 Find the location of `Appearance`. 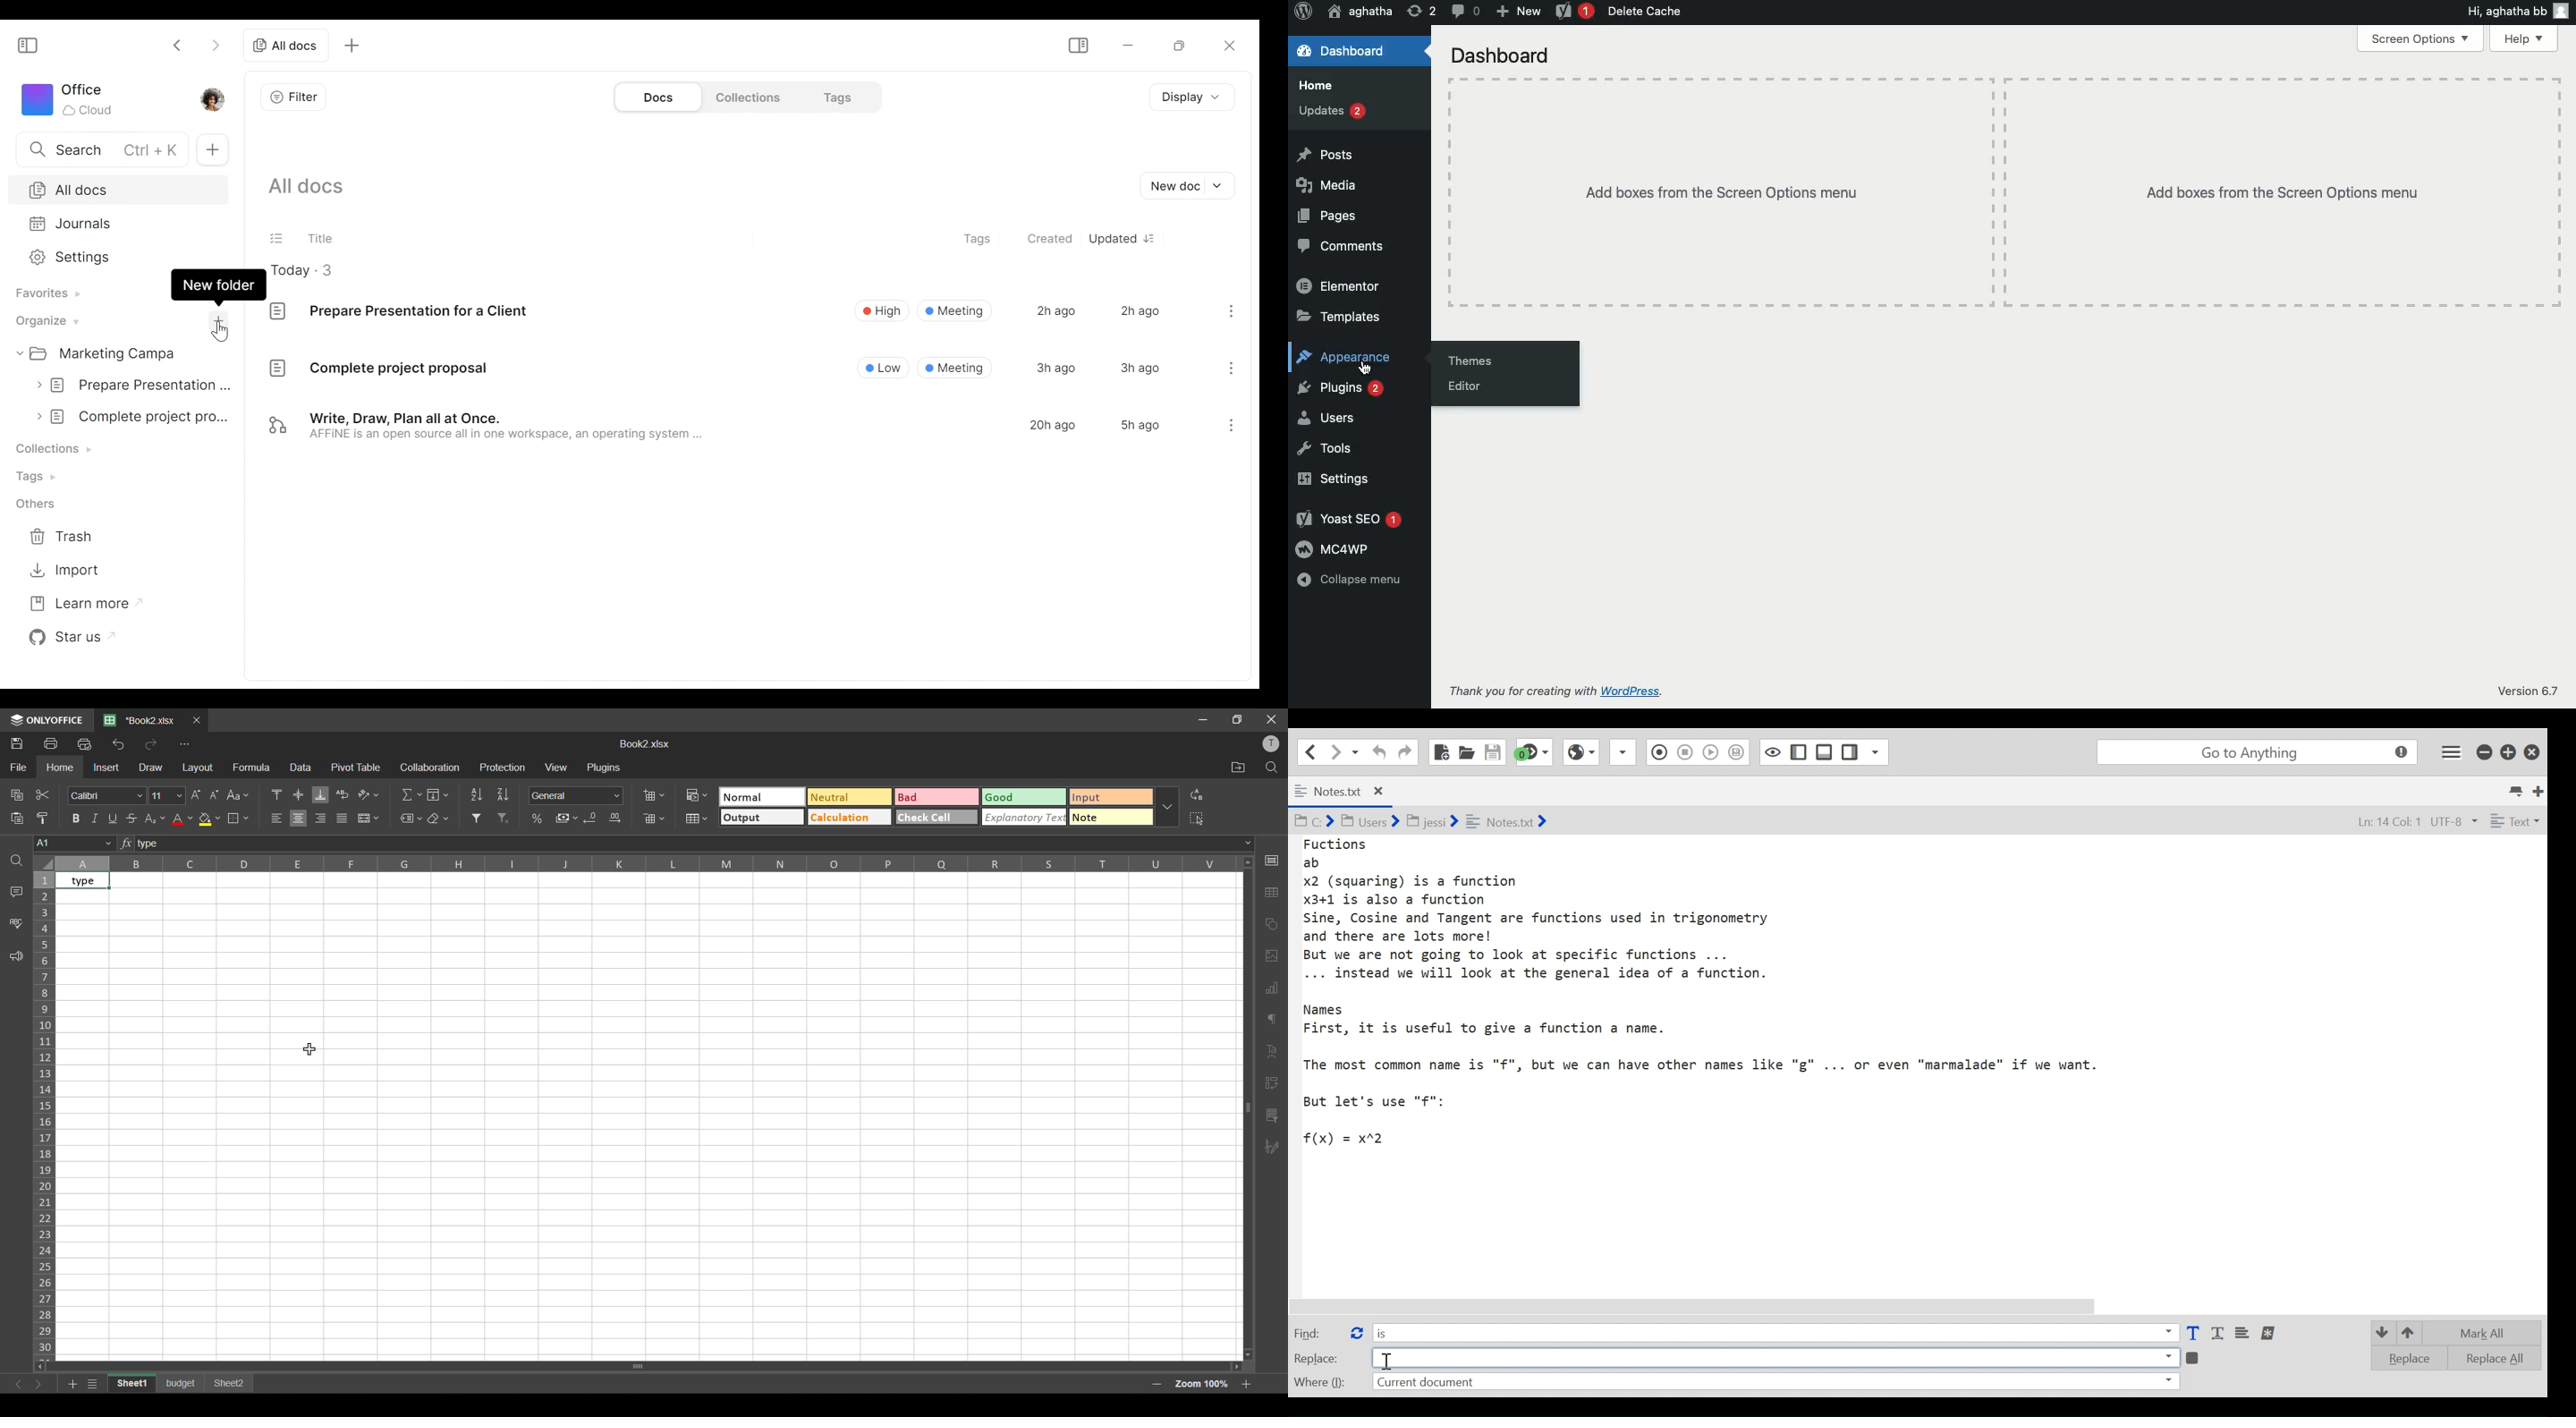

Appearance is located at coordinates (1347, 361).